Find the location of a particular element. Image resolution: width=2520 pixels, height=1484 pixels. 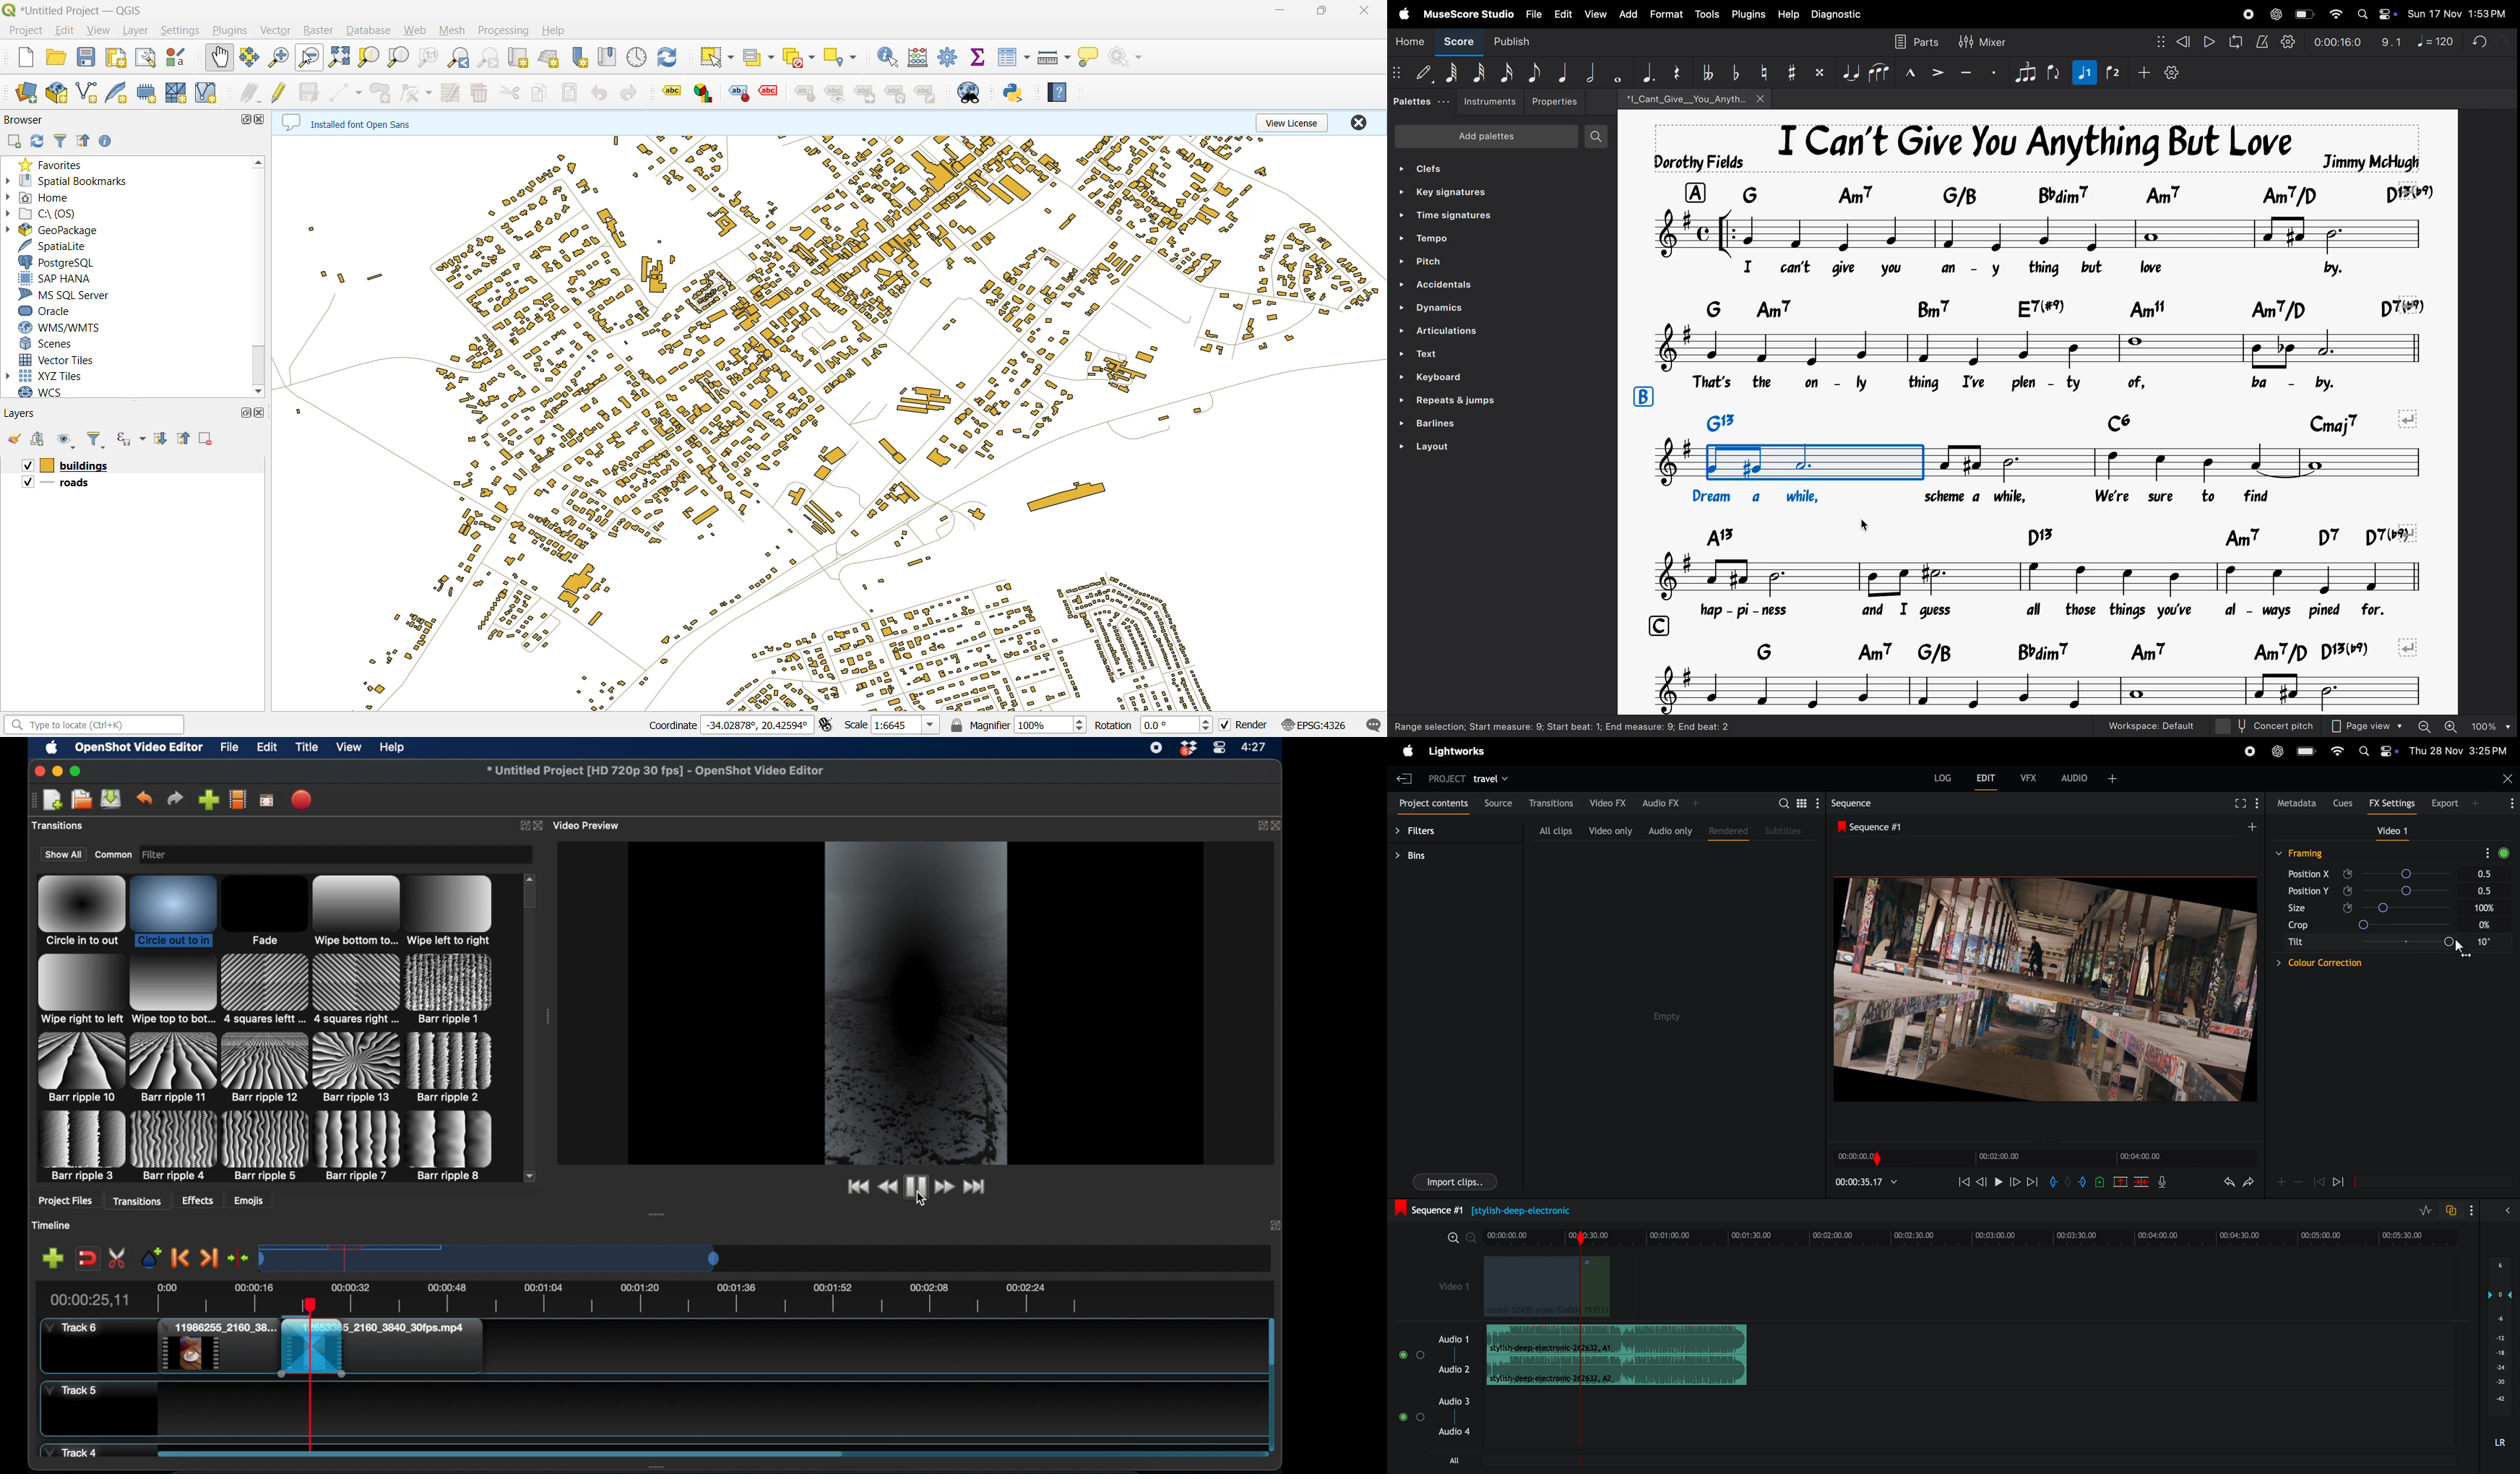

current time indicator is located at coordinates (89, 1299).